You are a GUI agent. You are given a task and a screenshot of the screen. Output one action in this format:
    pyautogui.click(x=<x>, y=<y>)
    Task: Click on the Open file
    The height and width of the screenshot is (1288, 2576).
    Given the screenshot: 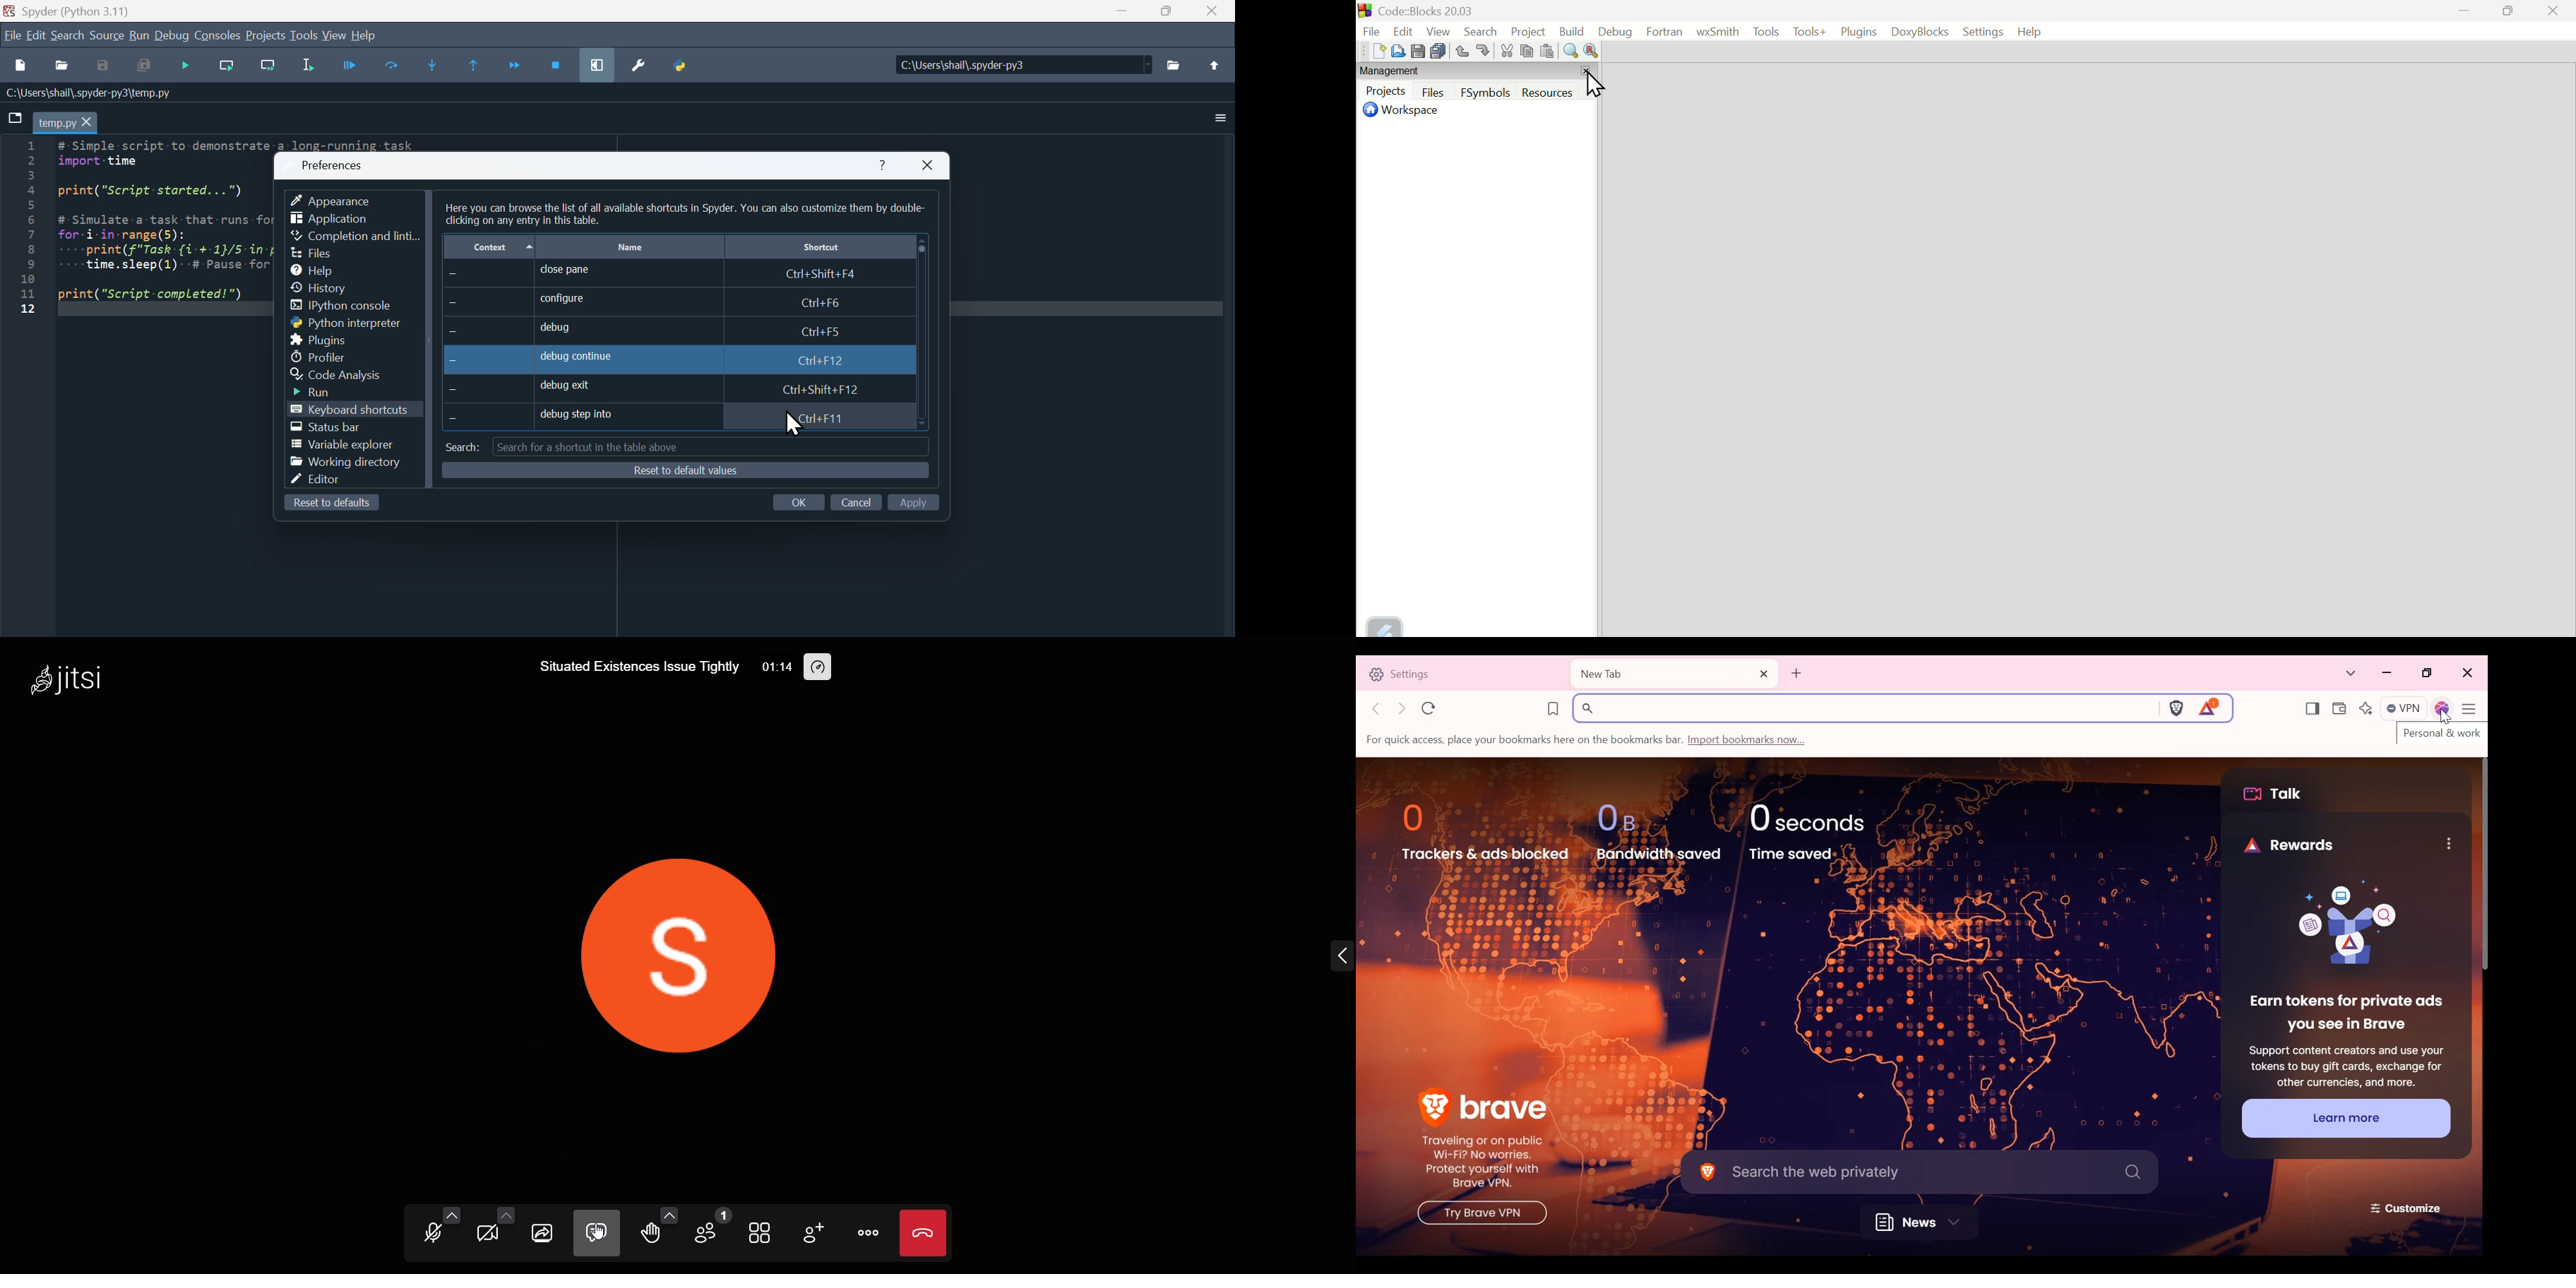 What is the action you would take?
    pyautogui.click(x=1398, y=51)
    